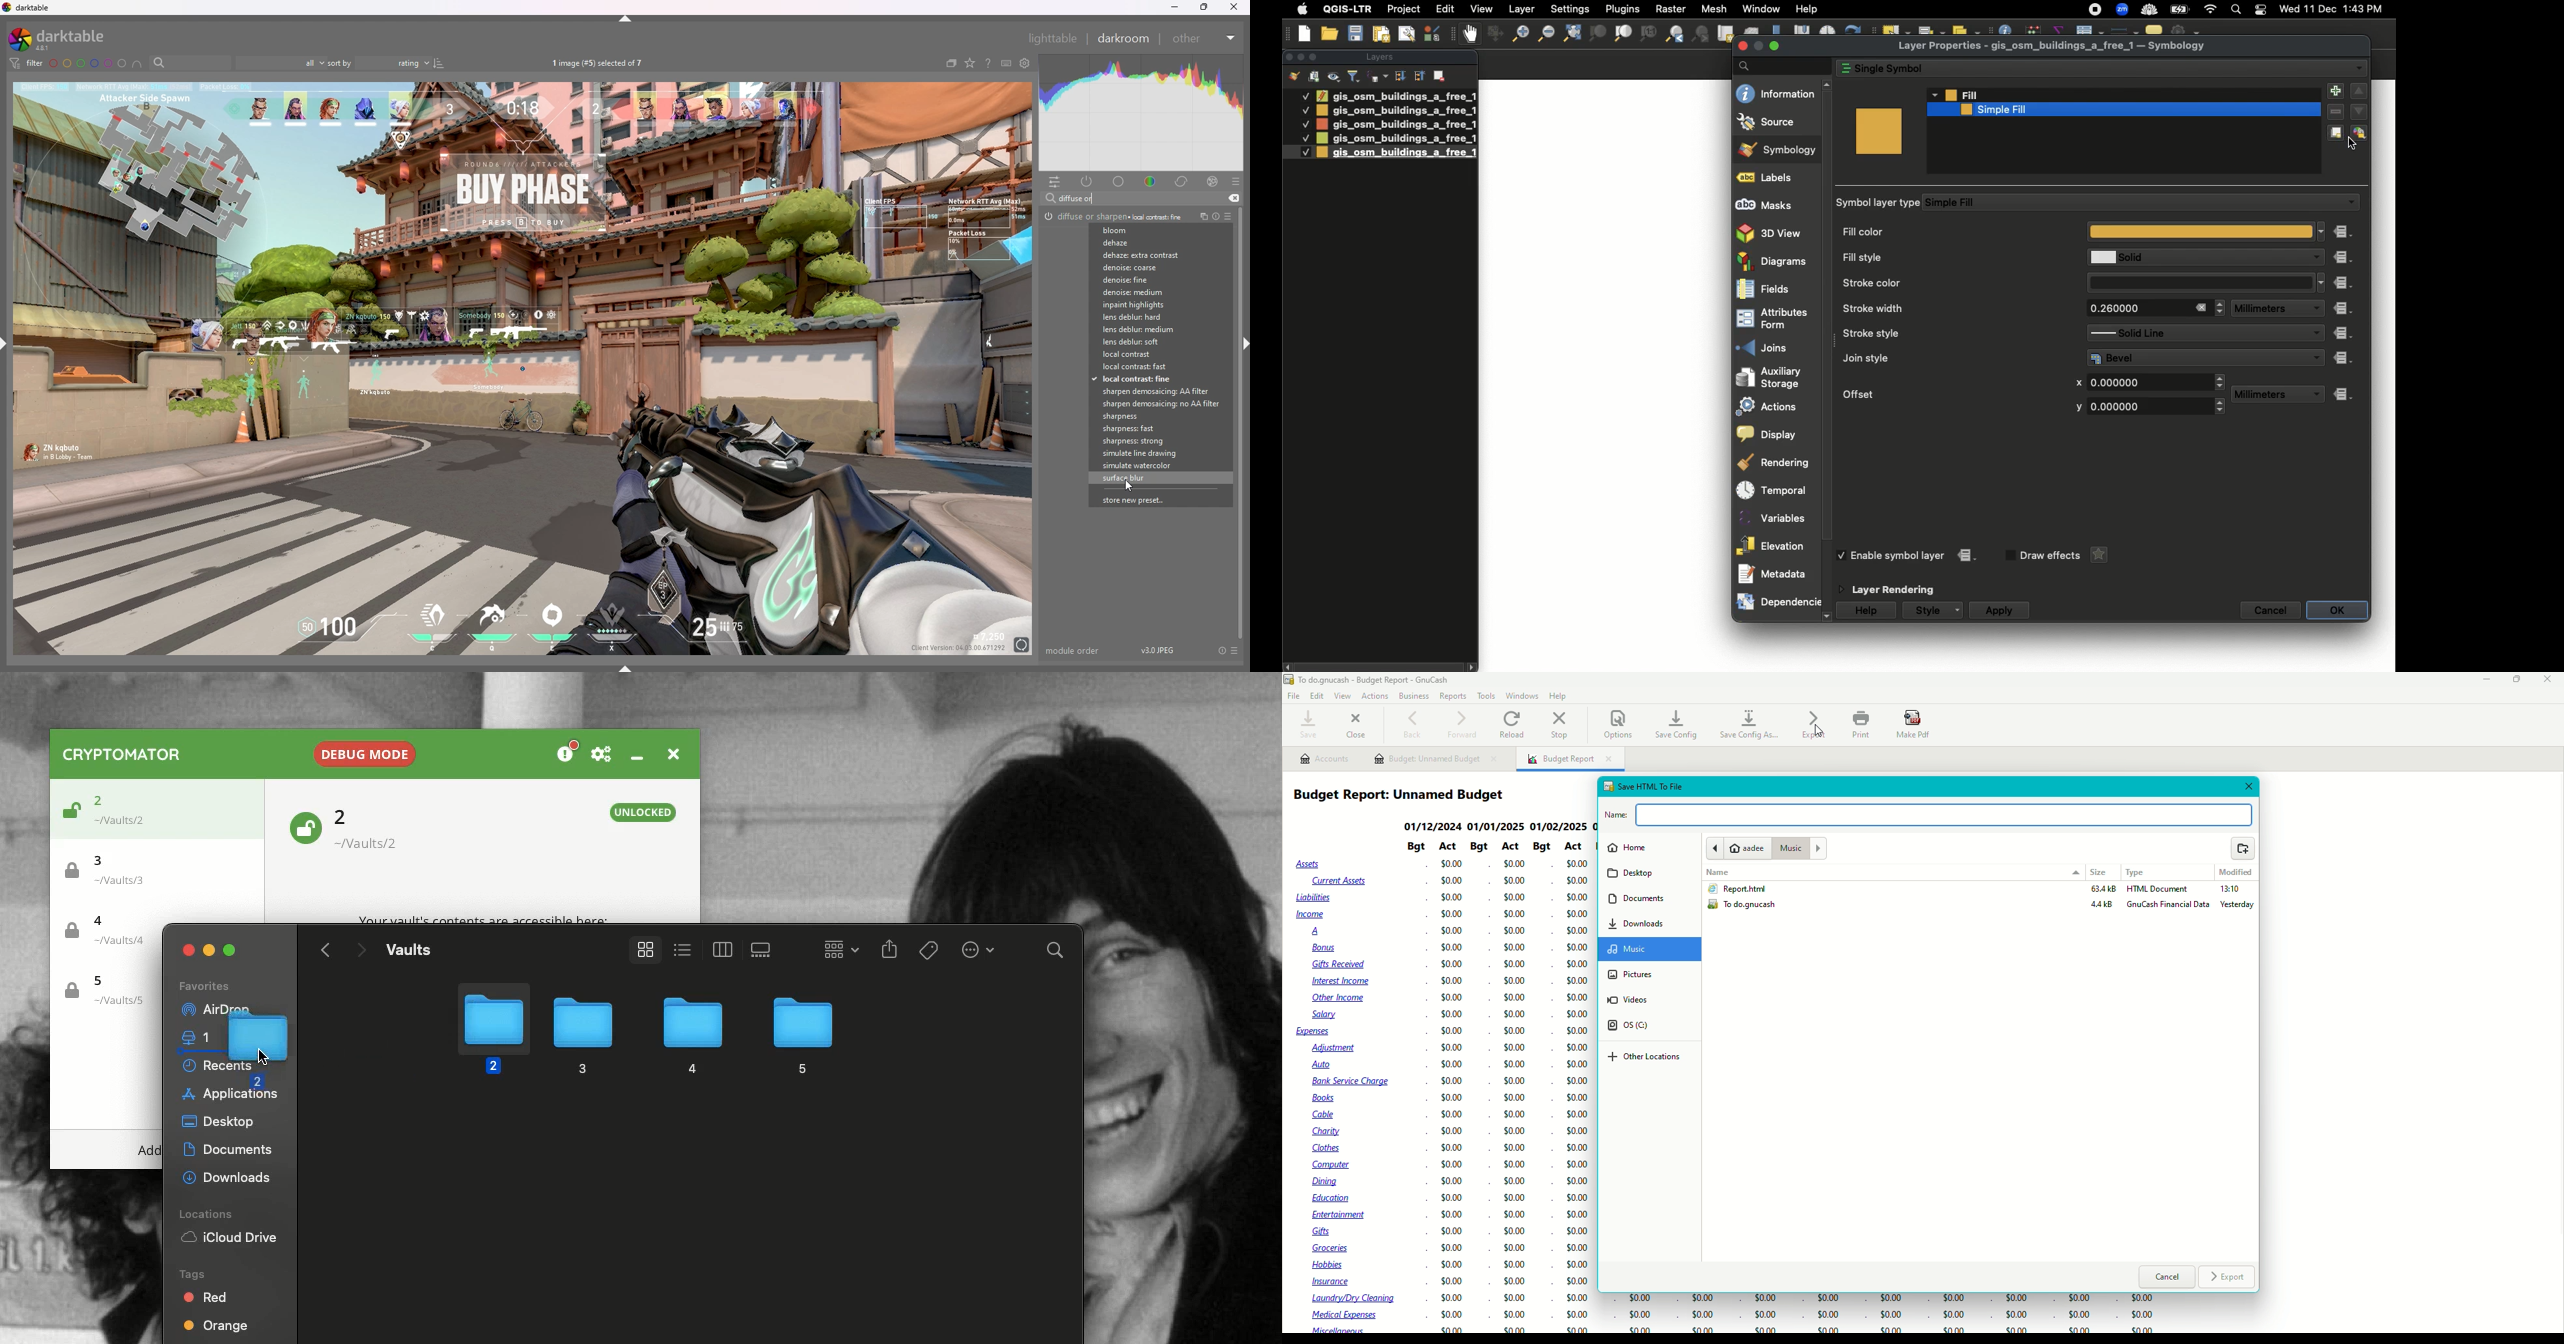  Describe the element at coordinates (61, 39) in the screenshot. I see `darktable` at that location.